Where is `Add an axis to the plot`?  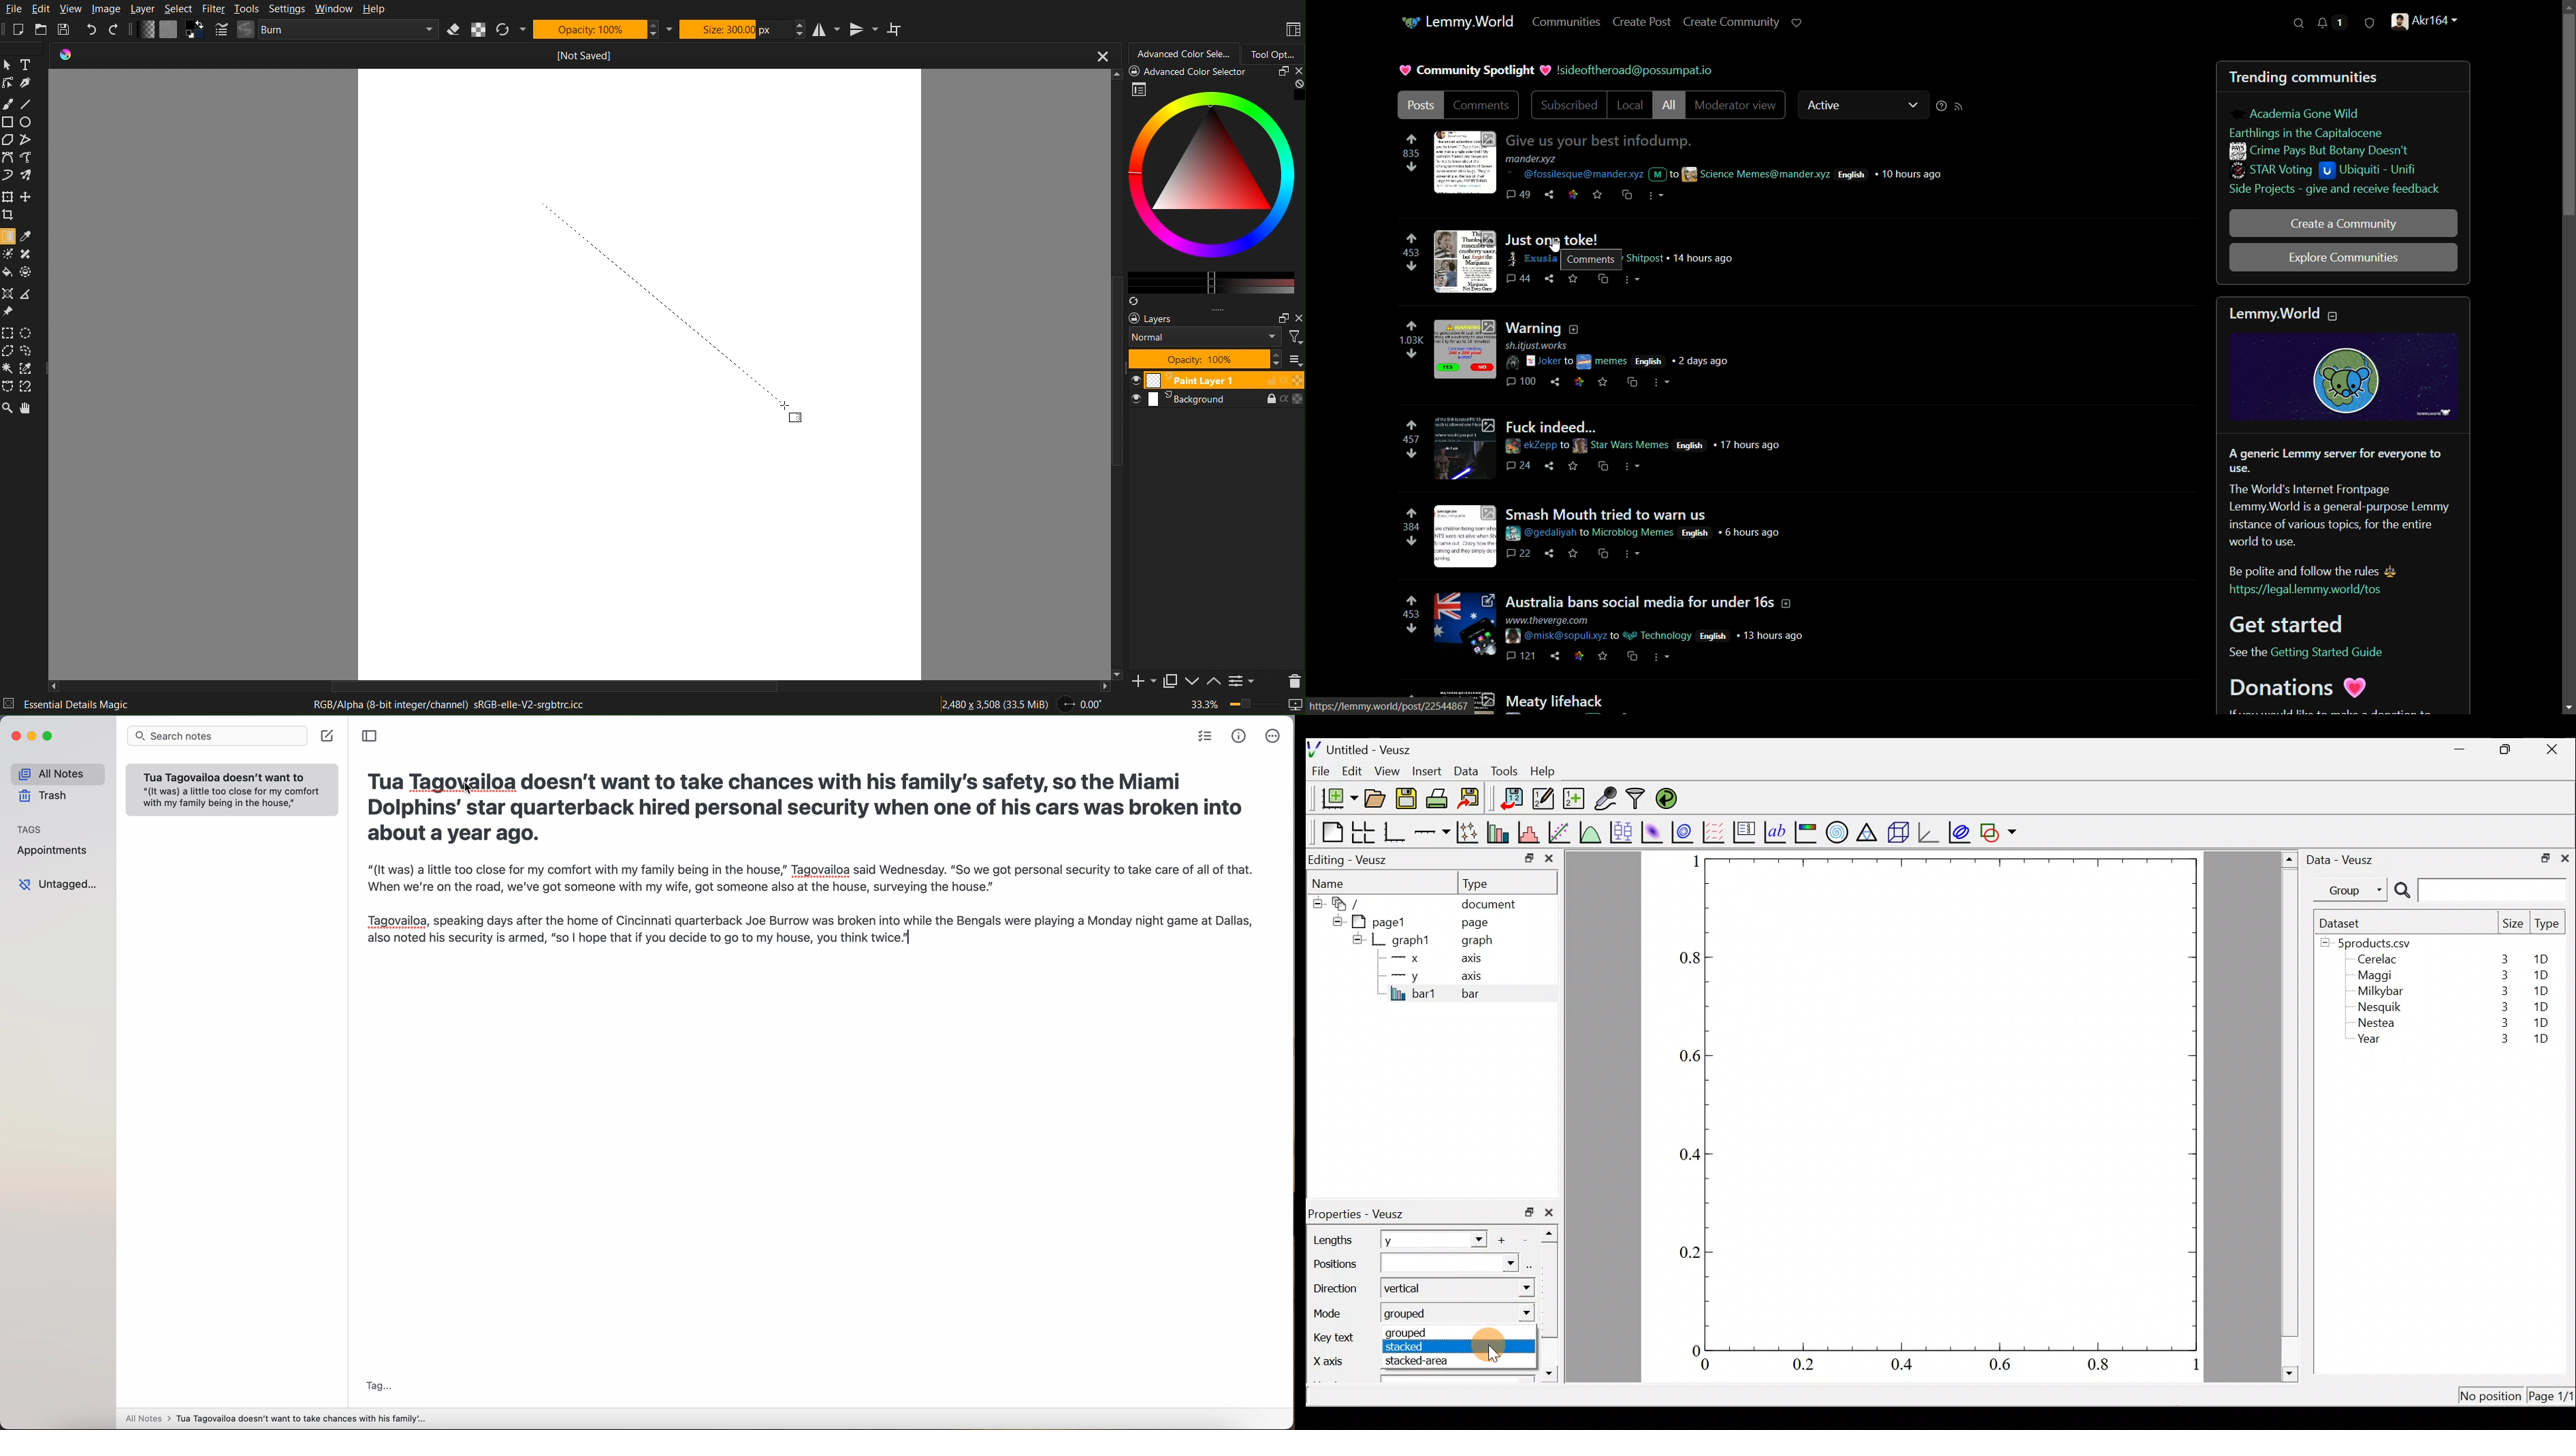 Add an axis to the plot is located at coordinates (1435, 832).